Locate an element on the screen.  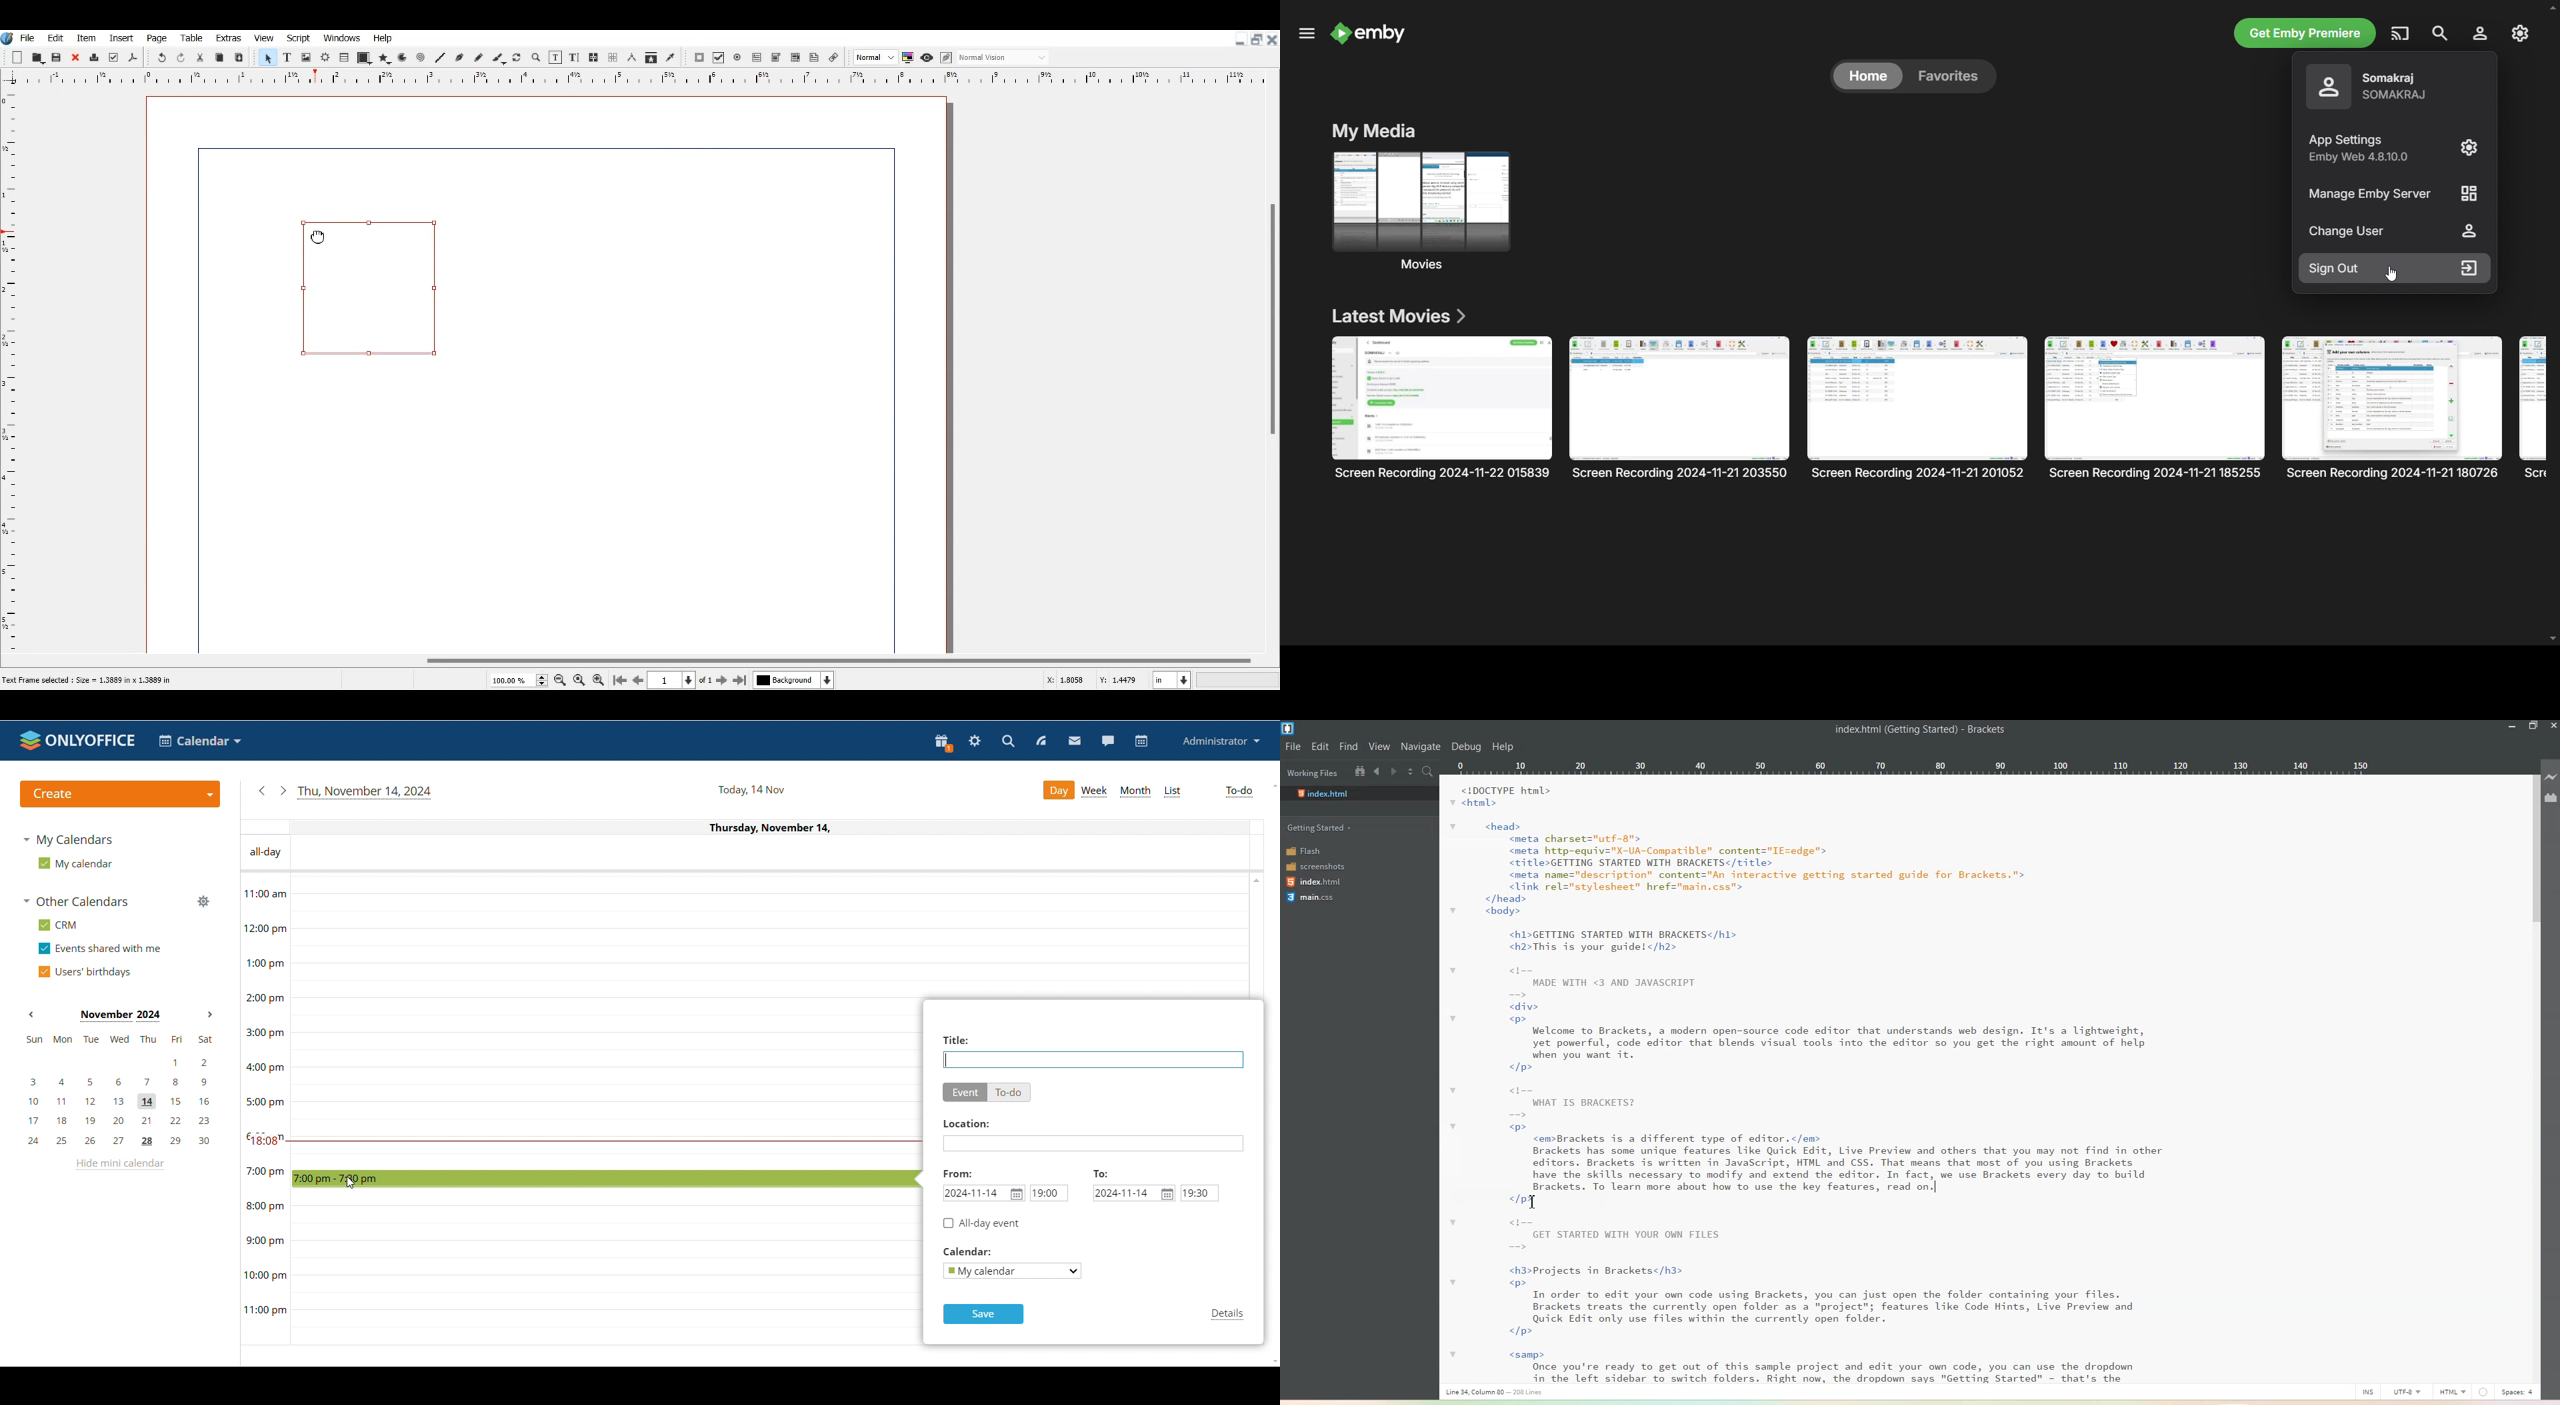
movies folder is located at coordinates (1421, 211).